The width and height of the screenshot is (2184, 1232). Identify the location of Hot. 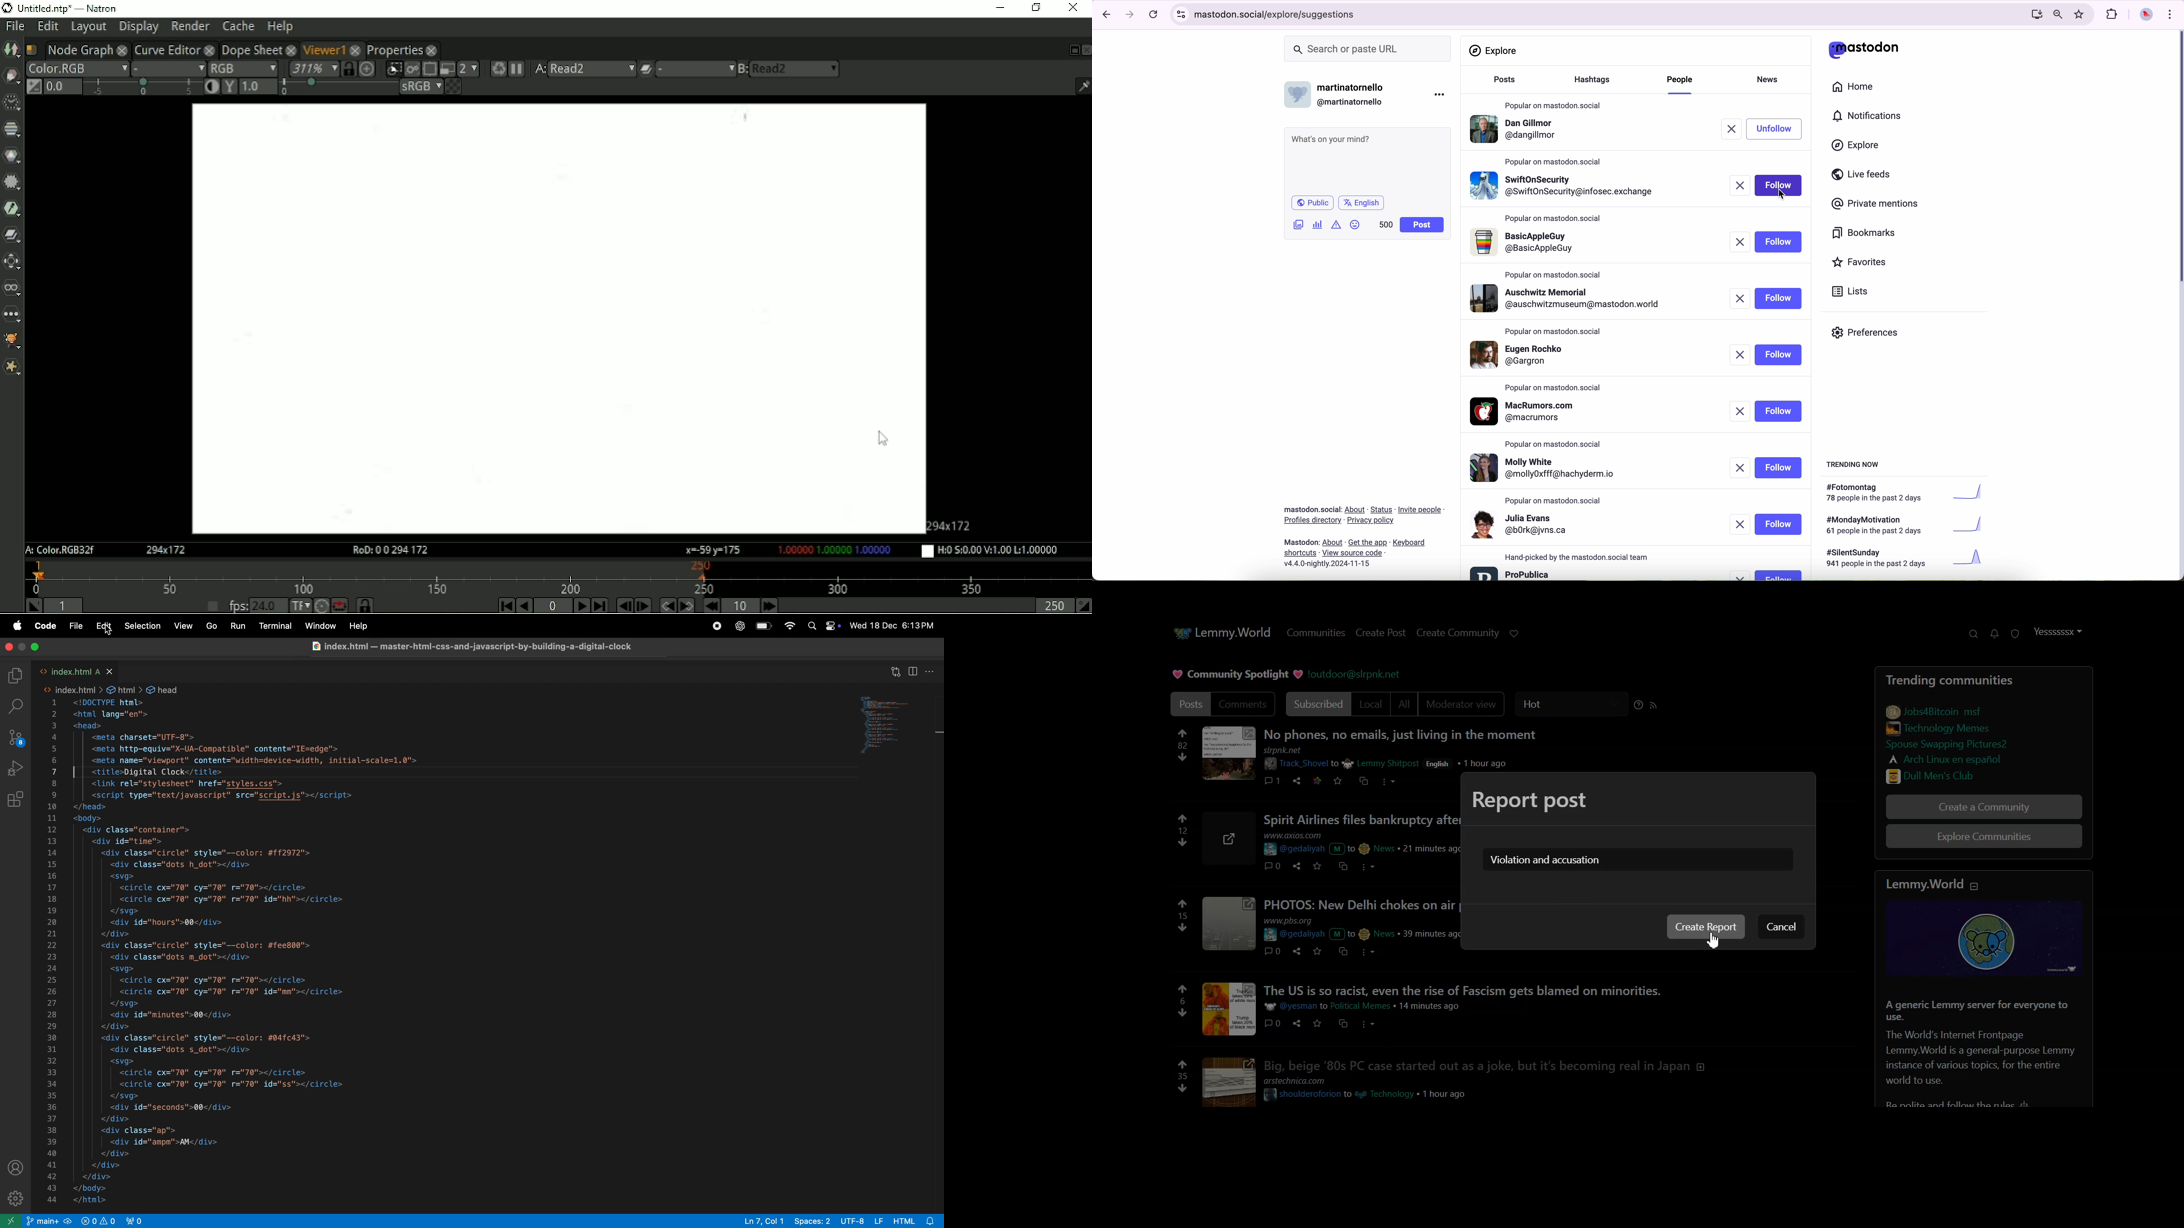
(1571, 704).